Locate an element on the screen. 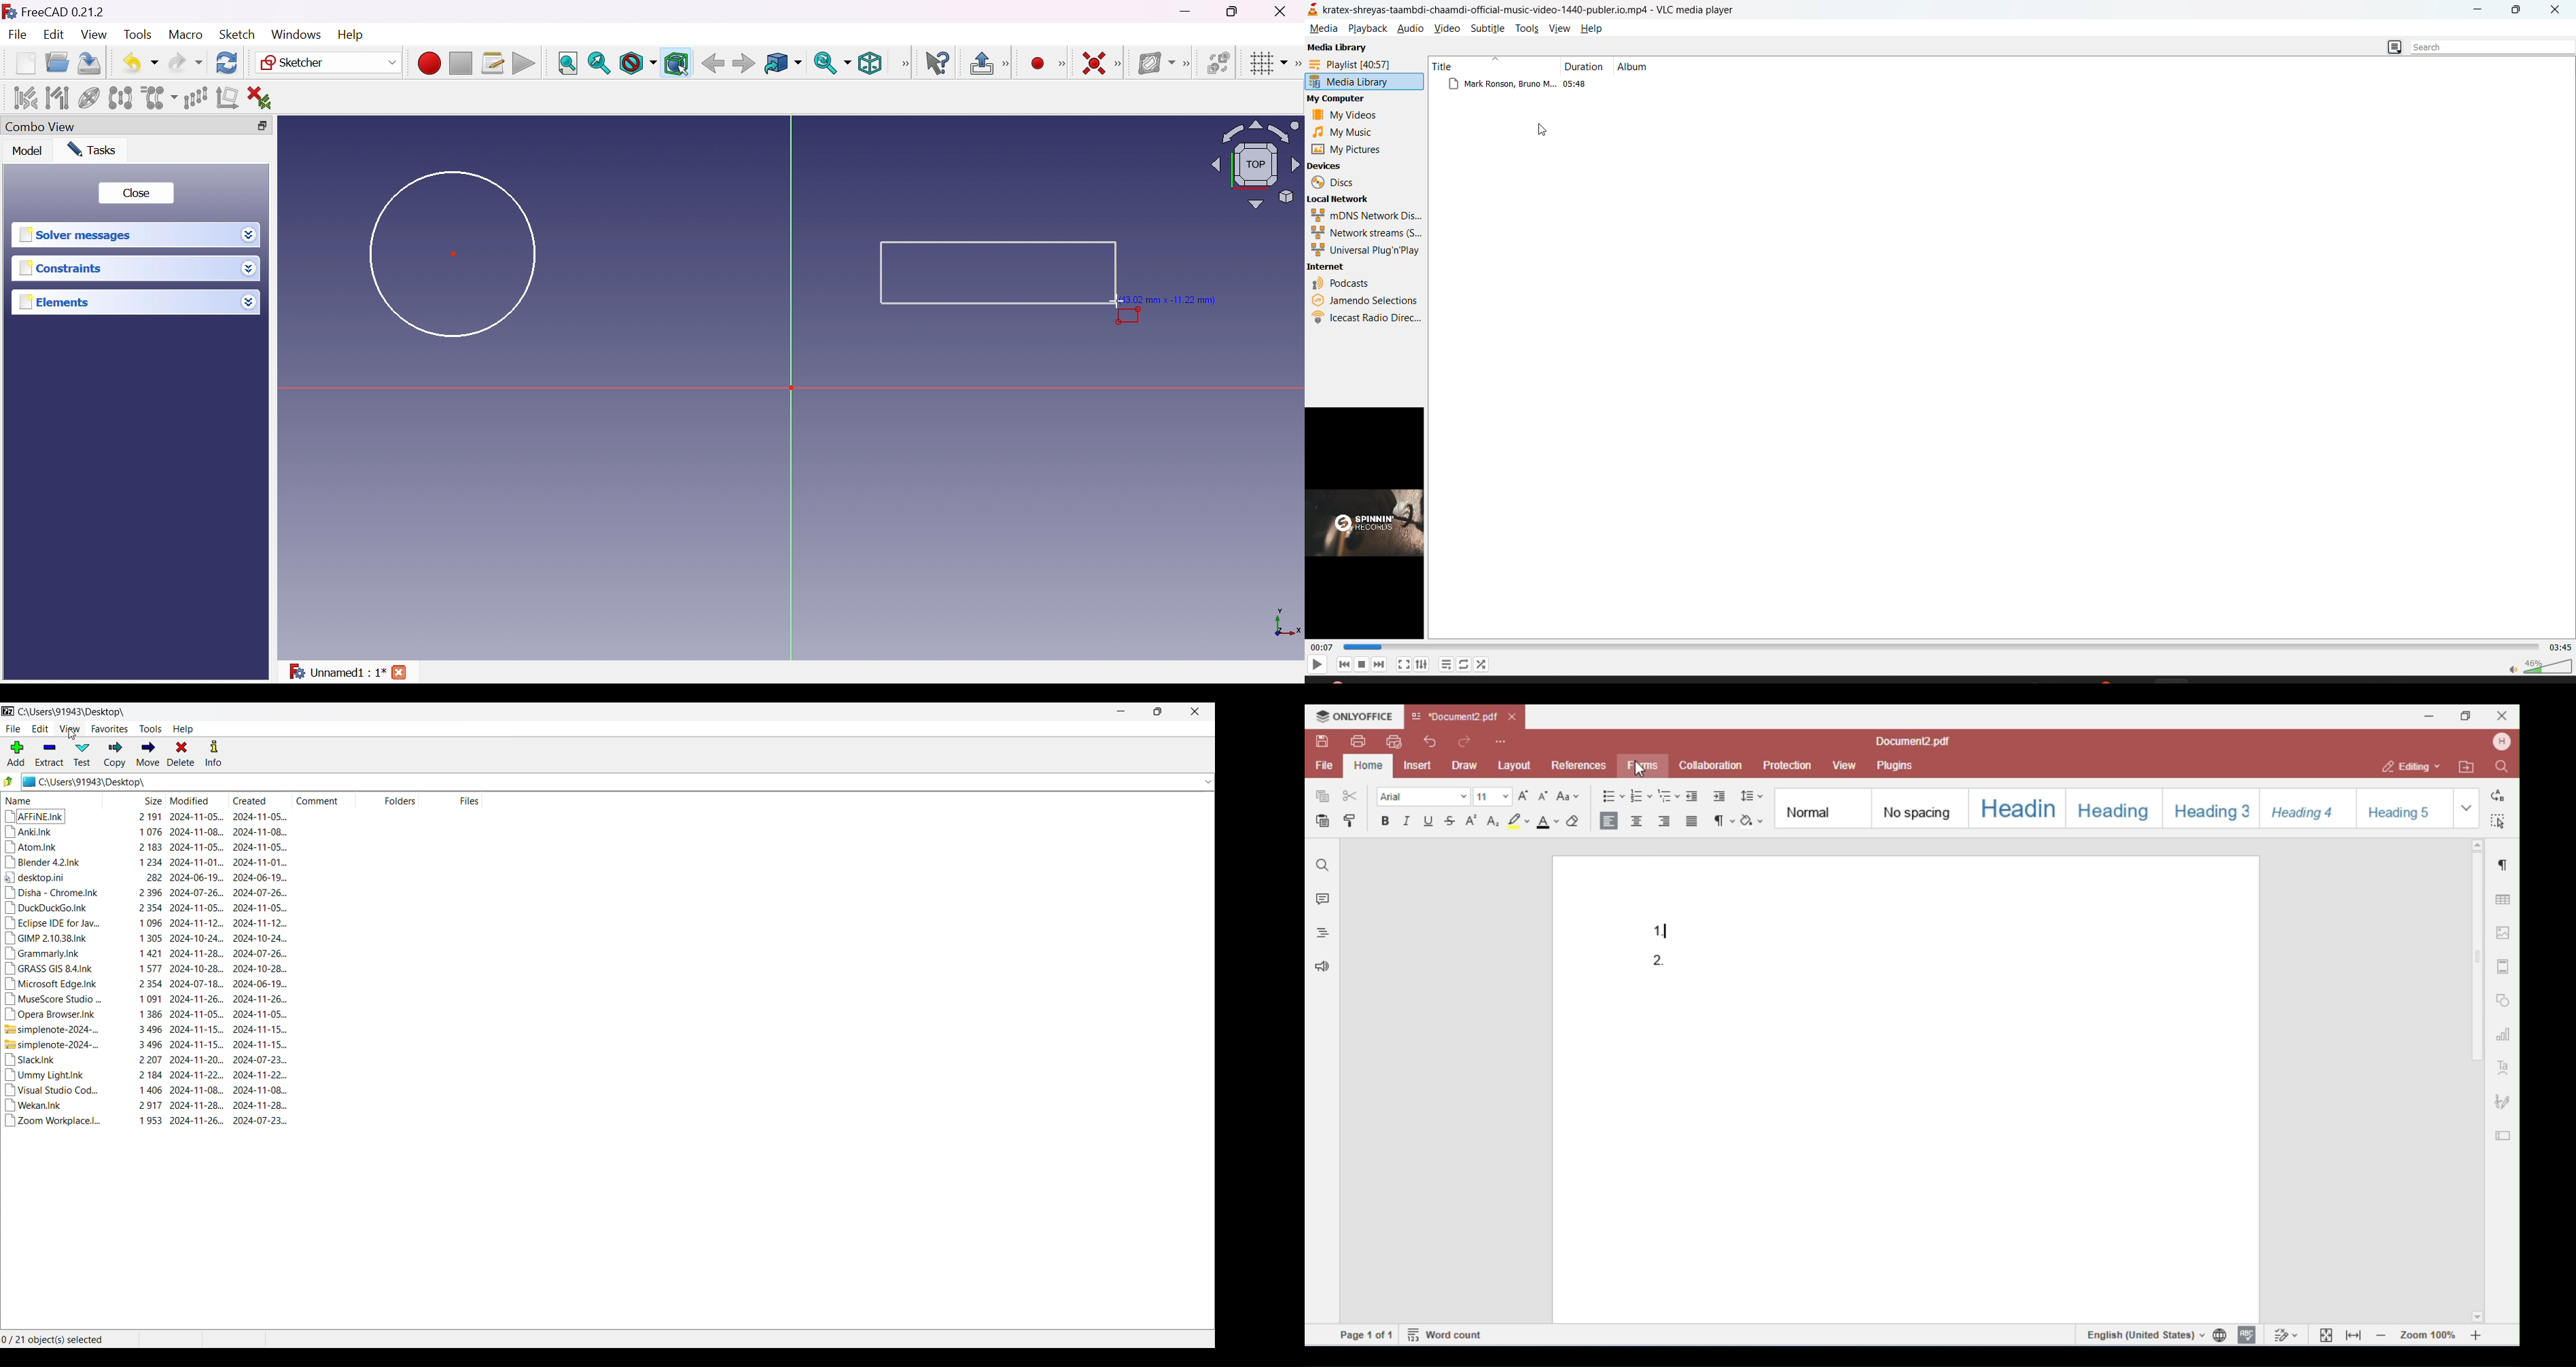  Test is located at coordinates (82, 754).